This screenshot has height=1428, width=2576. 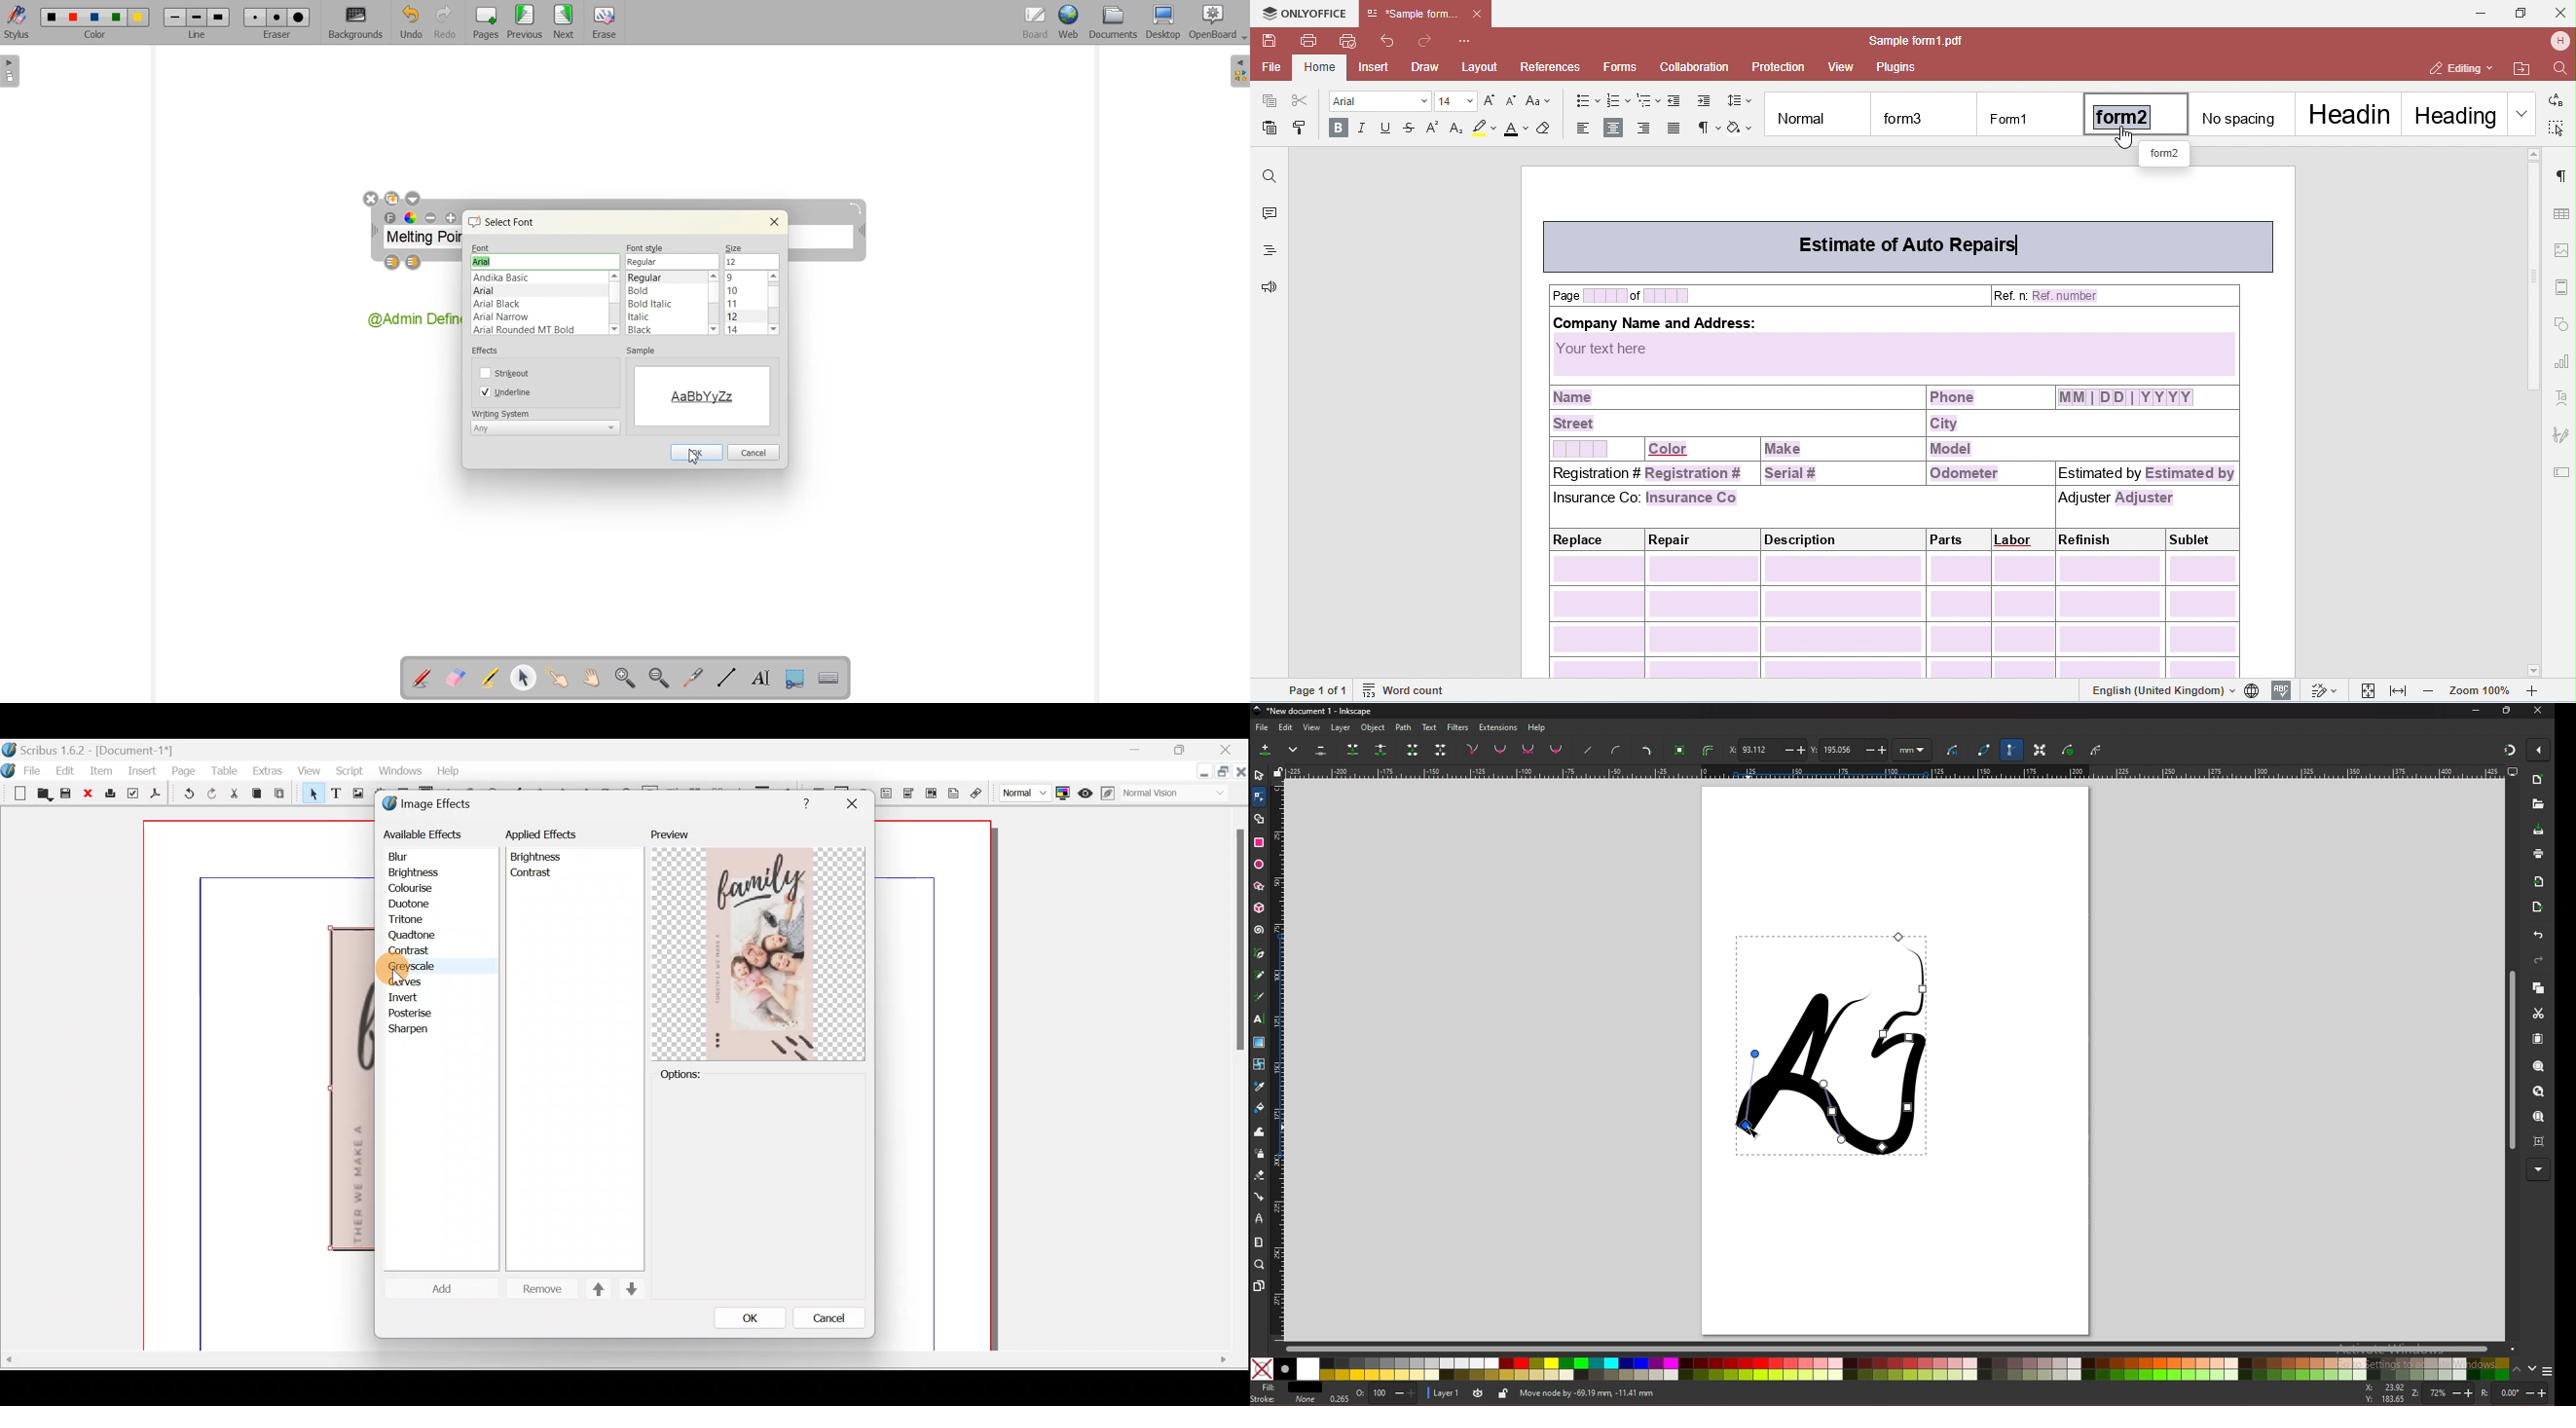 What do you see at coordinates (1336, 1398) in the screenshot?
I see `0.265` at bounding box center [1336, 1398].